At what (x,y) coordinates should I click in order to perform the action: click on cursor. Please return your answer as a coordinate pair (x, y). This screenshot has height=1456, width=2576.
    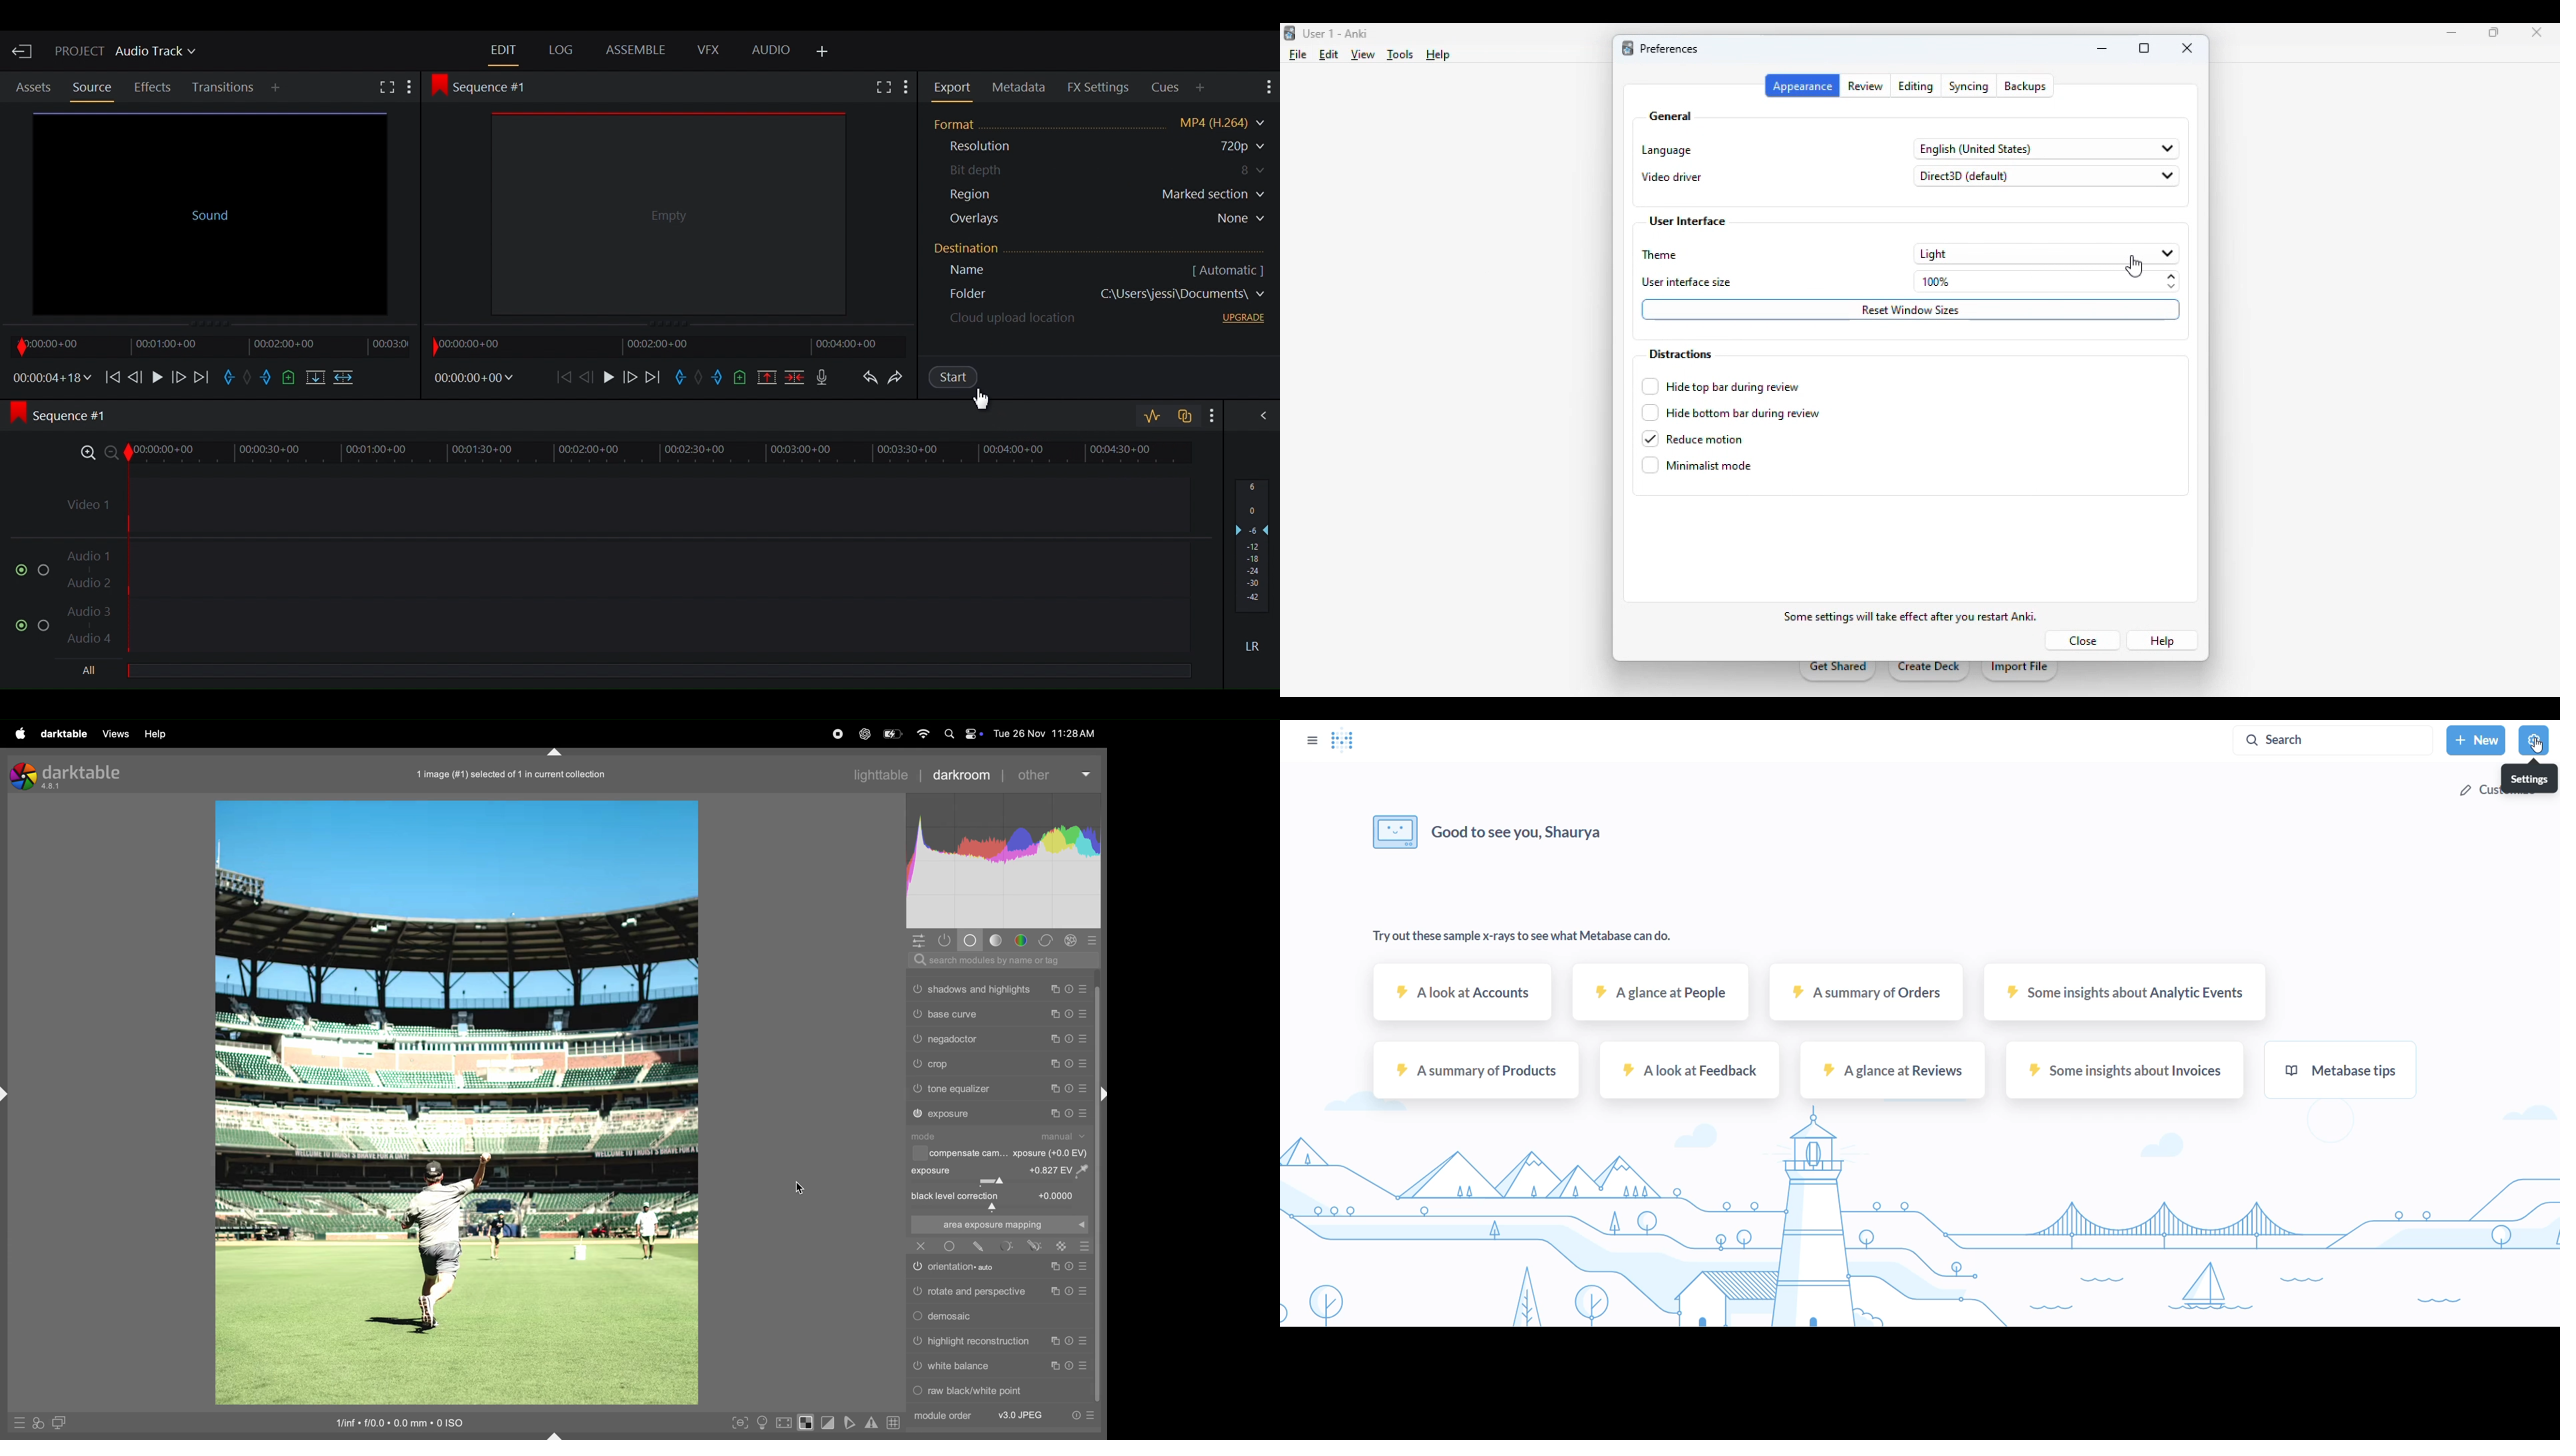
    Looking at the image, I should click on (2134, 266).